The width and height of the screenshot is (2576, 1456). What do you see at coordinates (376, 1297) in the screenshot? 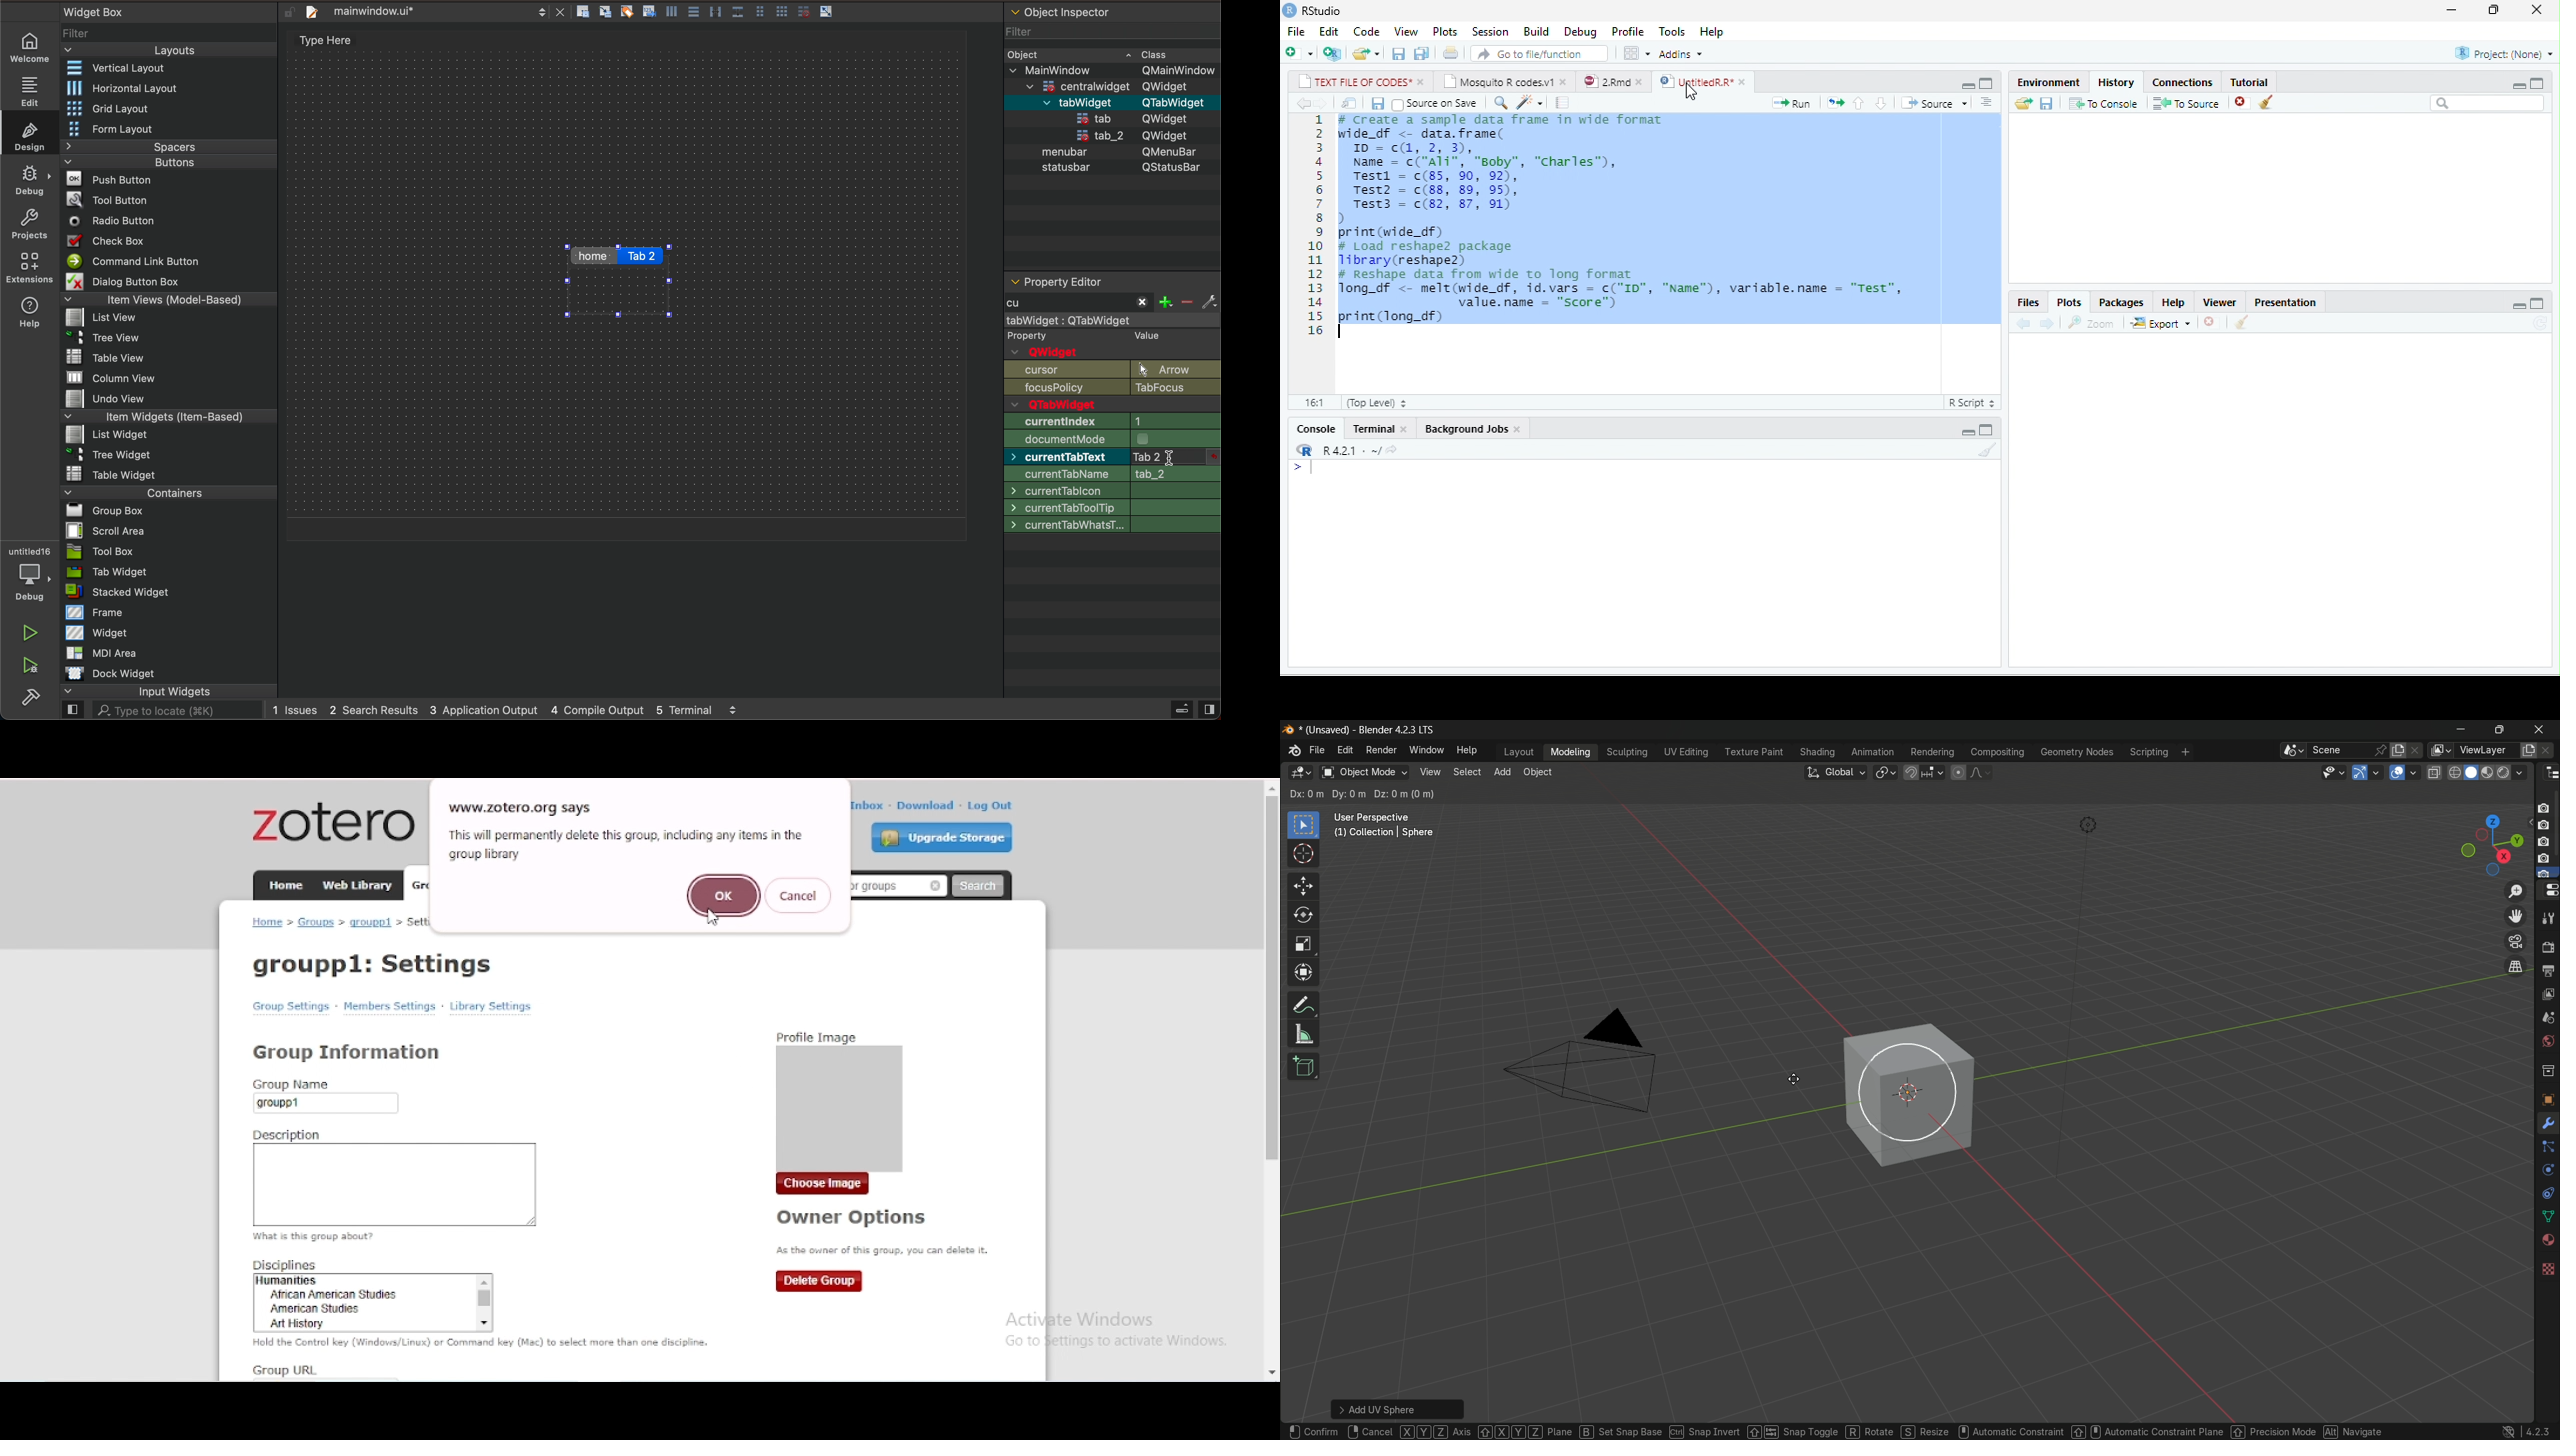
I see `disciplines` at bounding box center [376, 1297].